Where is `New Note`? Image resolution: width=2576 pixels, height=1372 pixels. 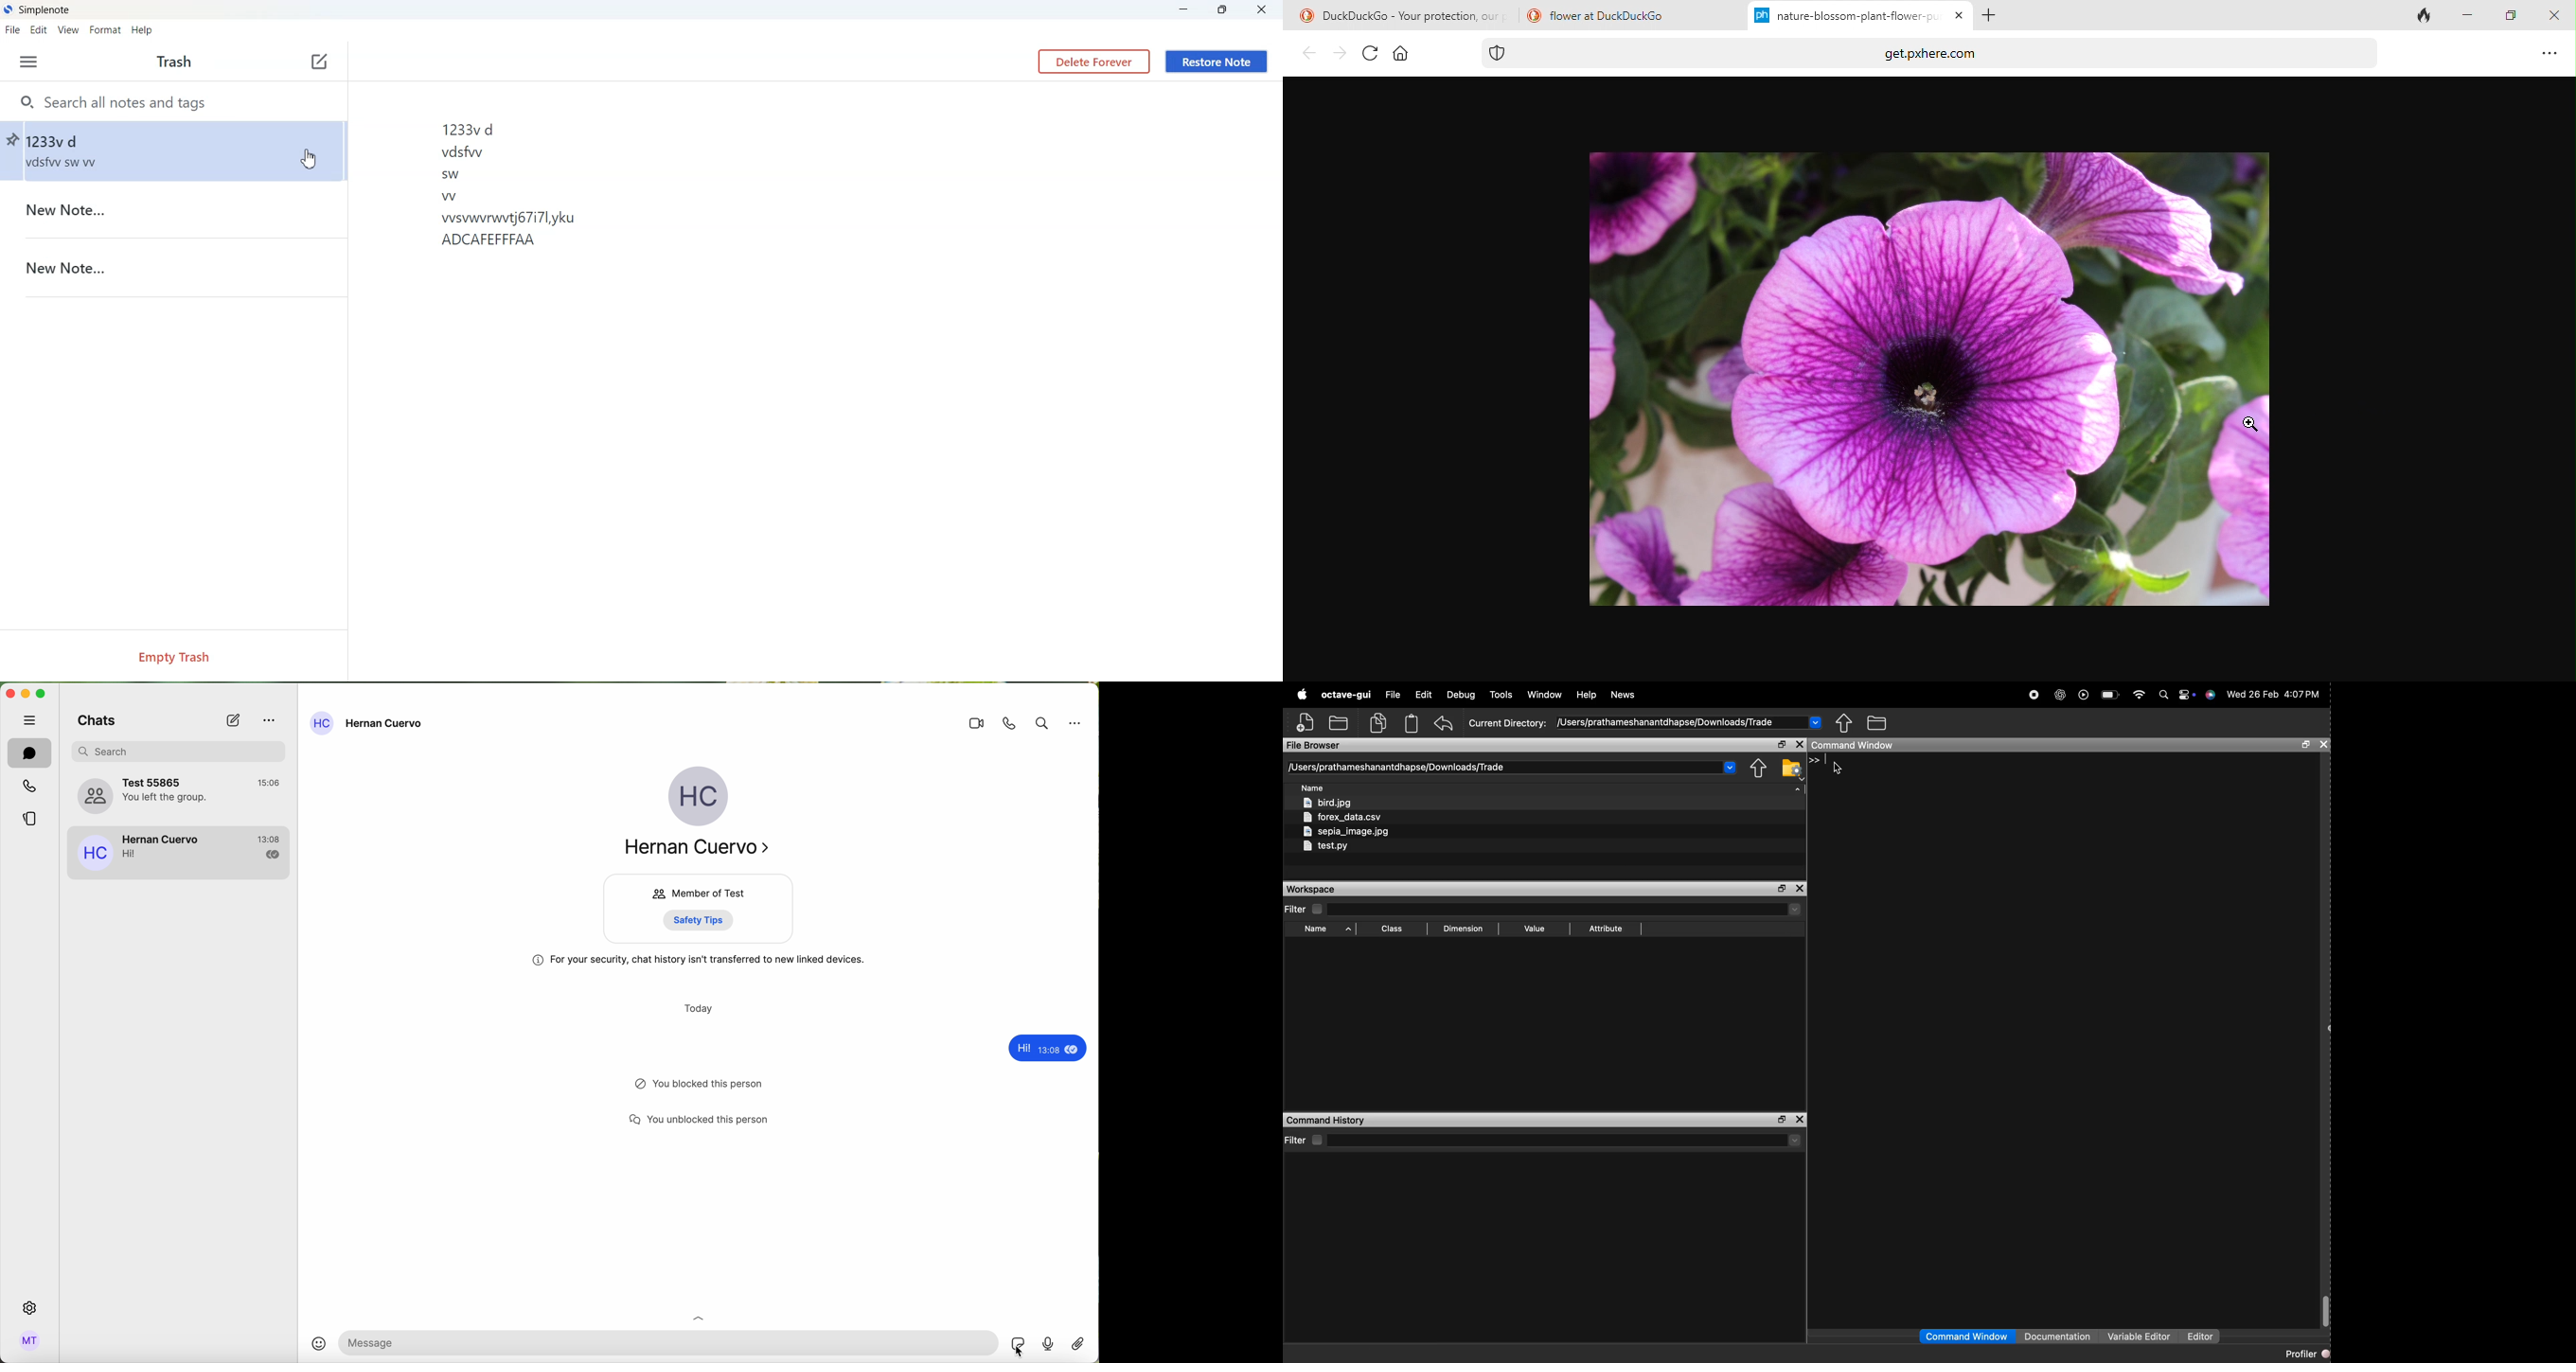 New Note is located at coordinates (320, 63).